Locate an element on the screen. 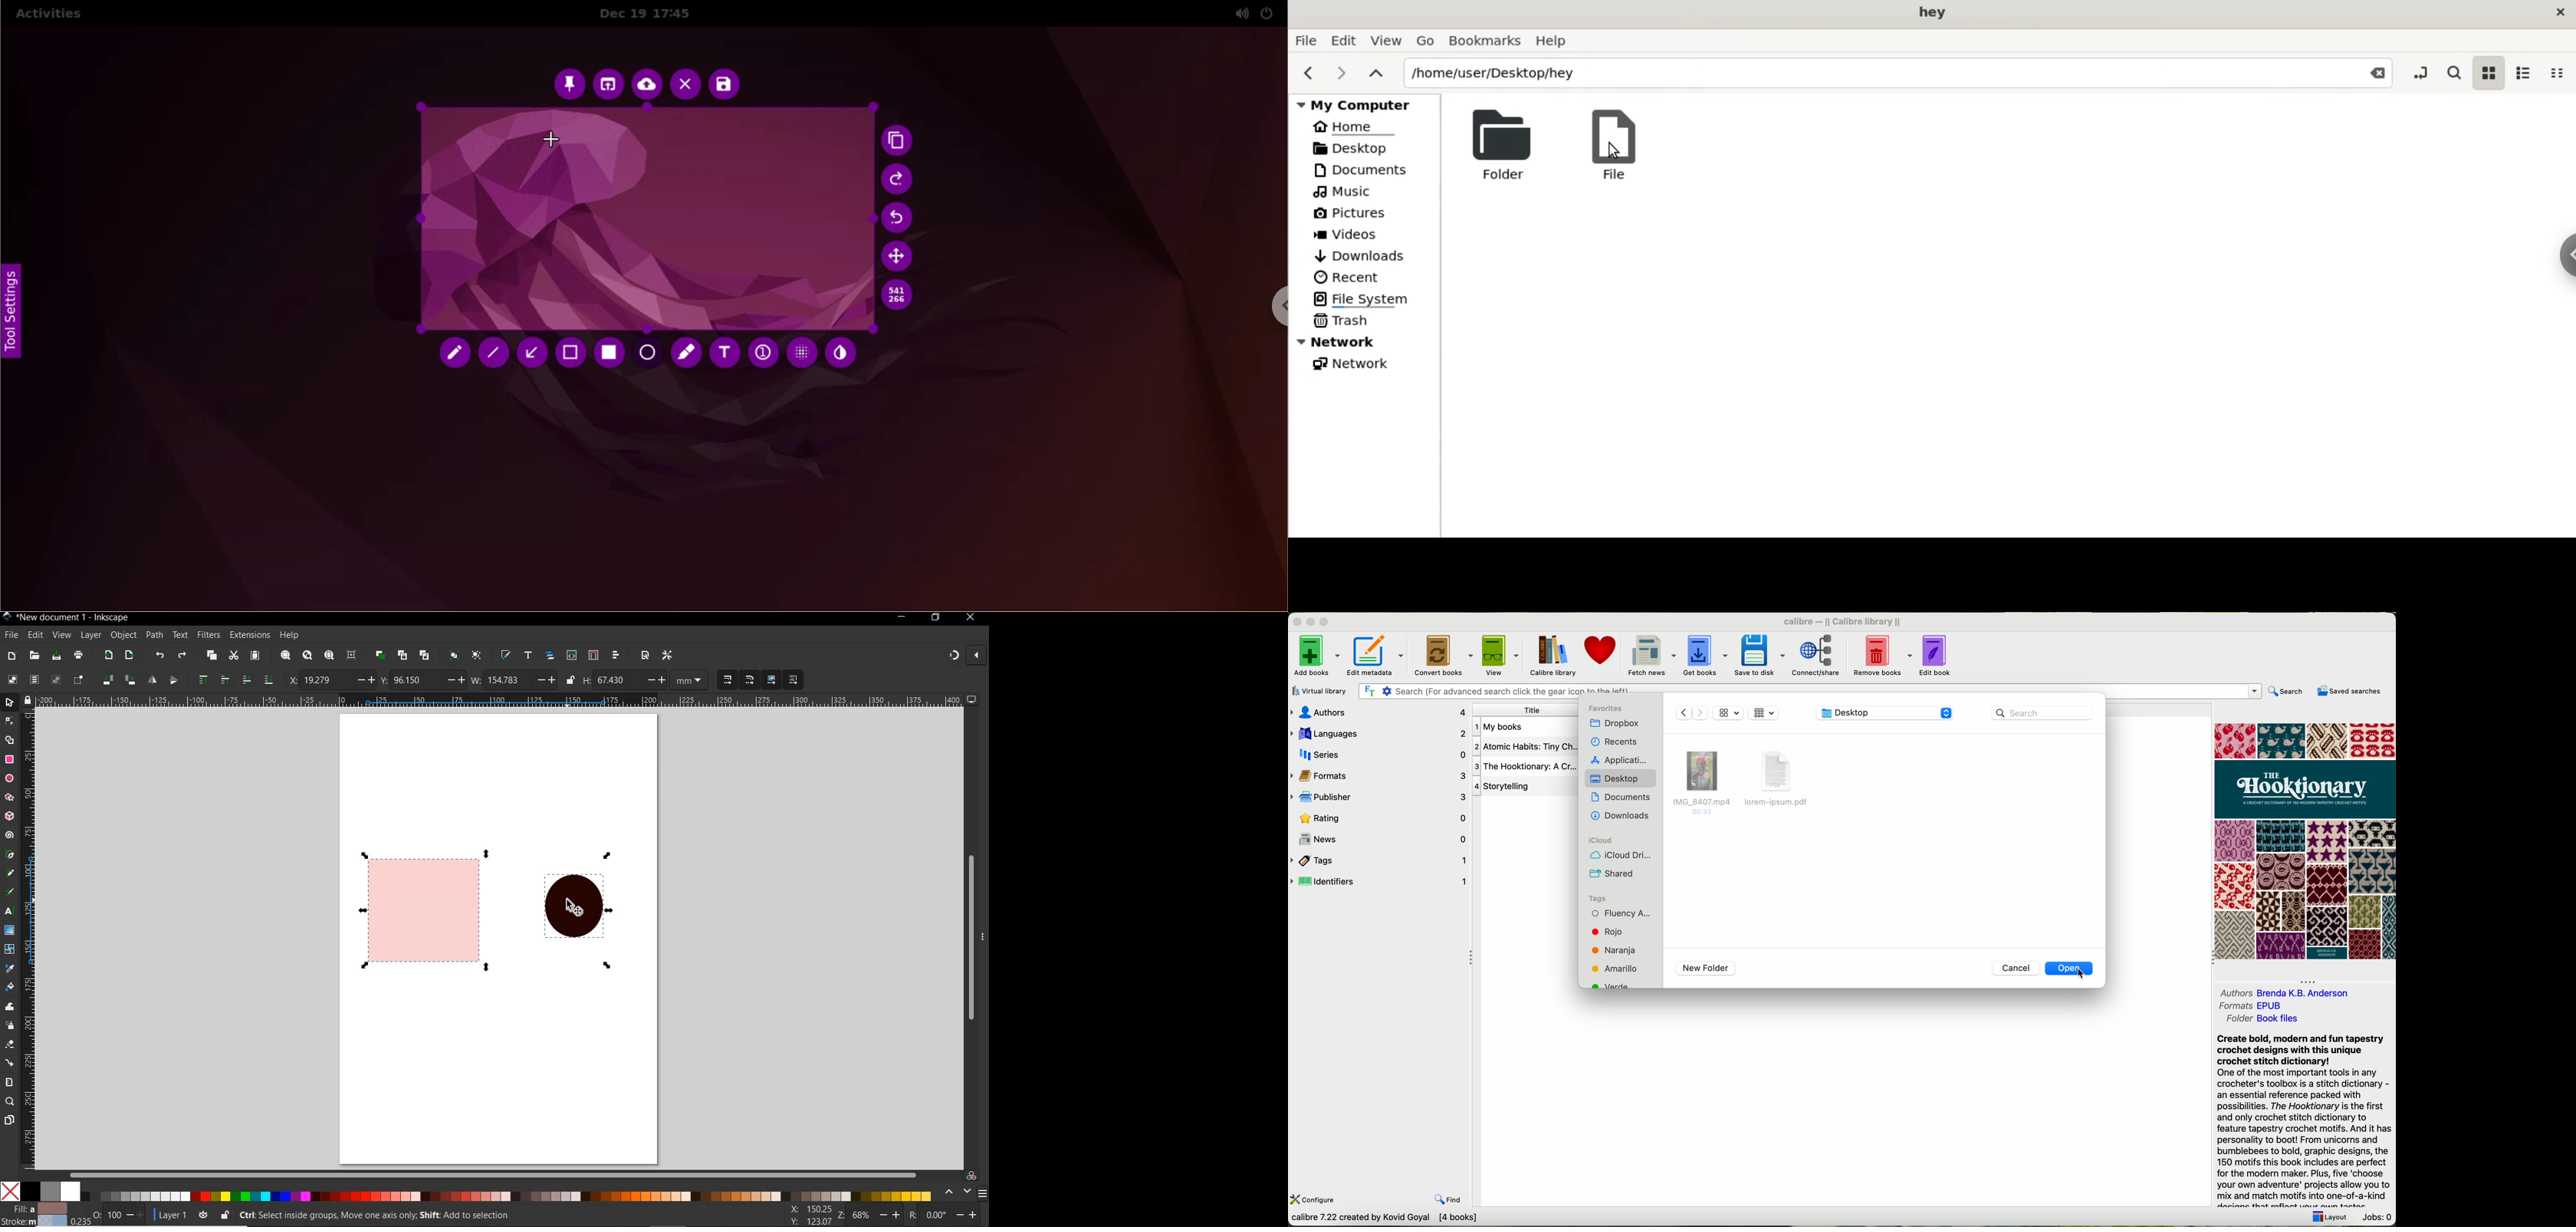  select tool is located at coordinates (10, 702).